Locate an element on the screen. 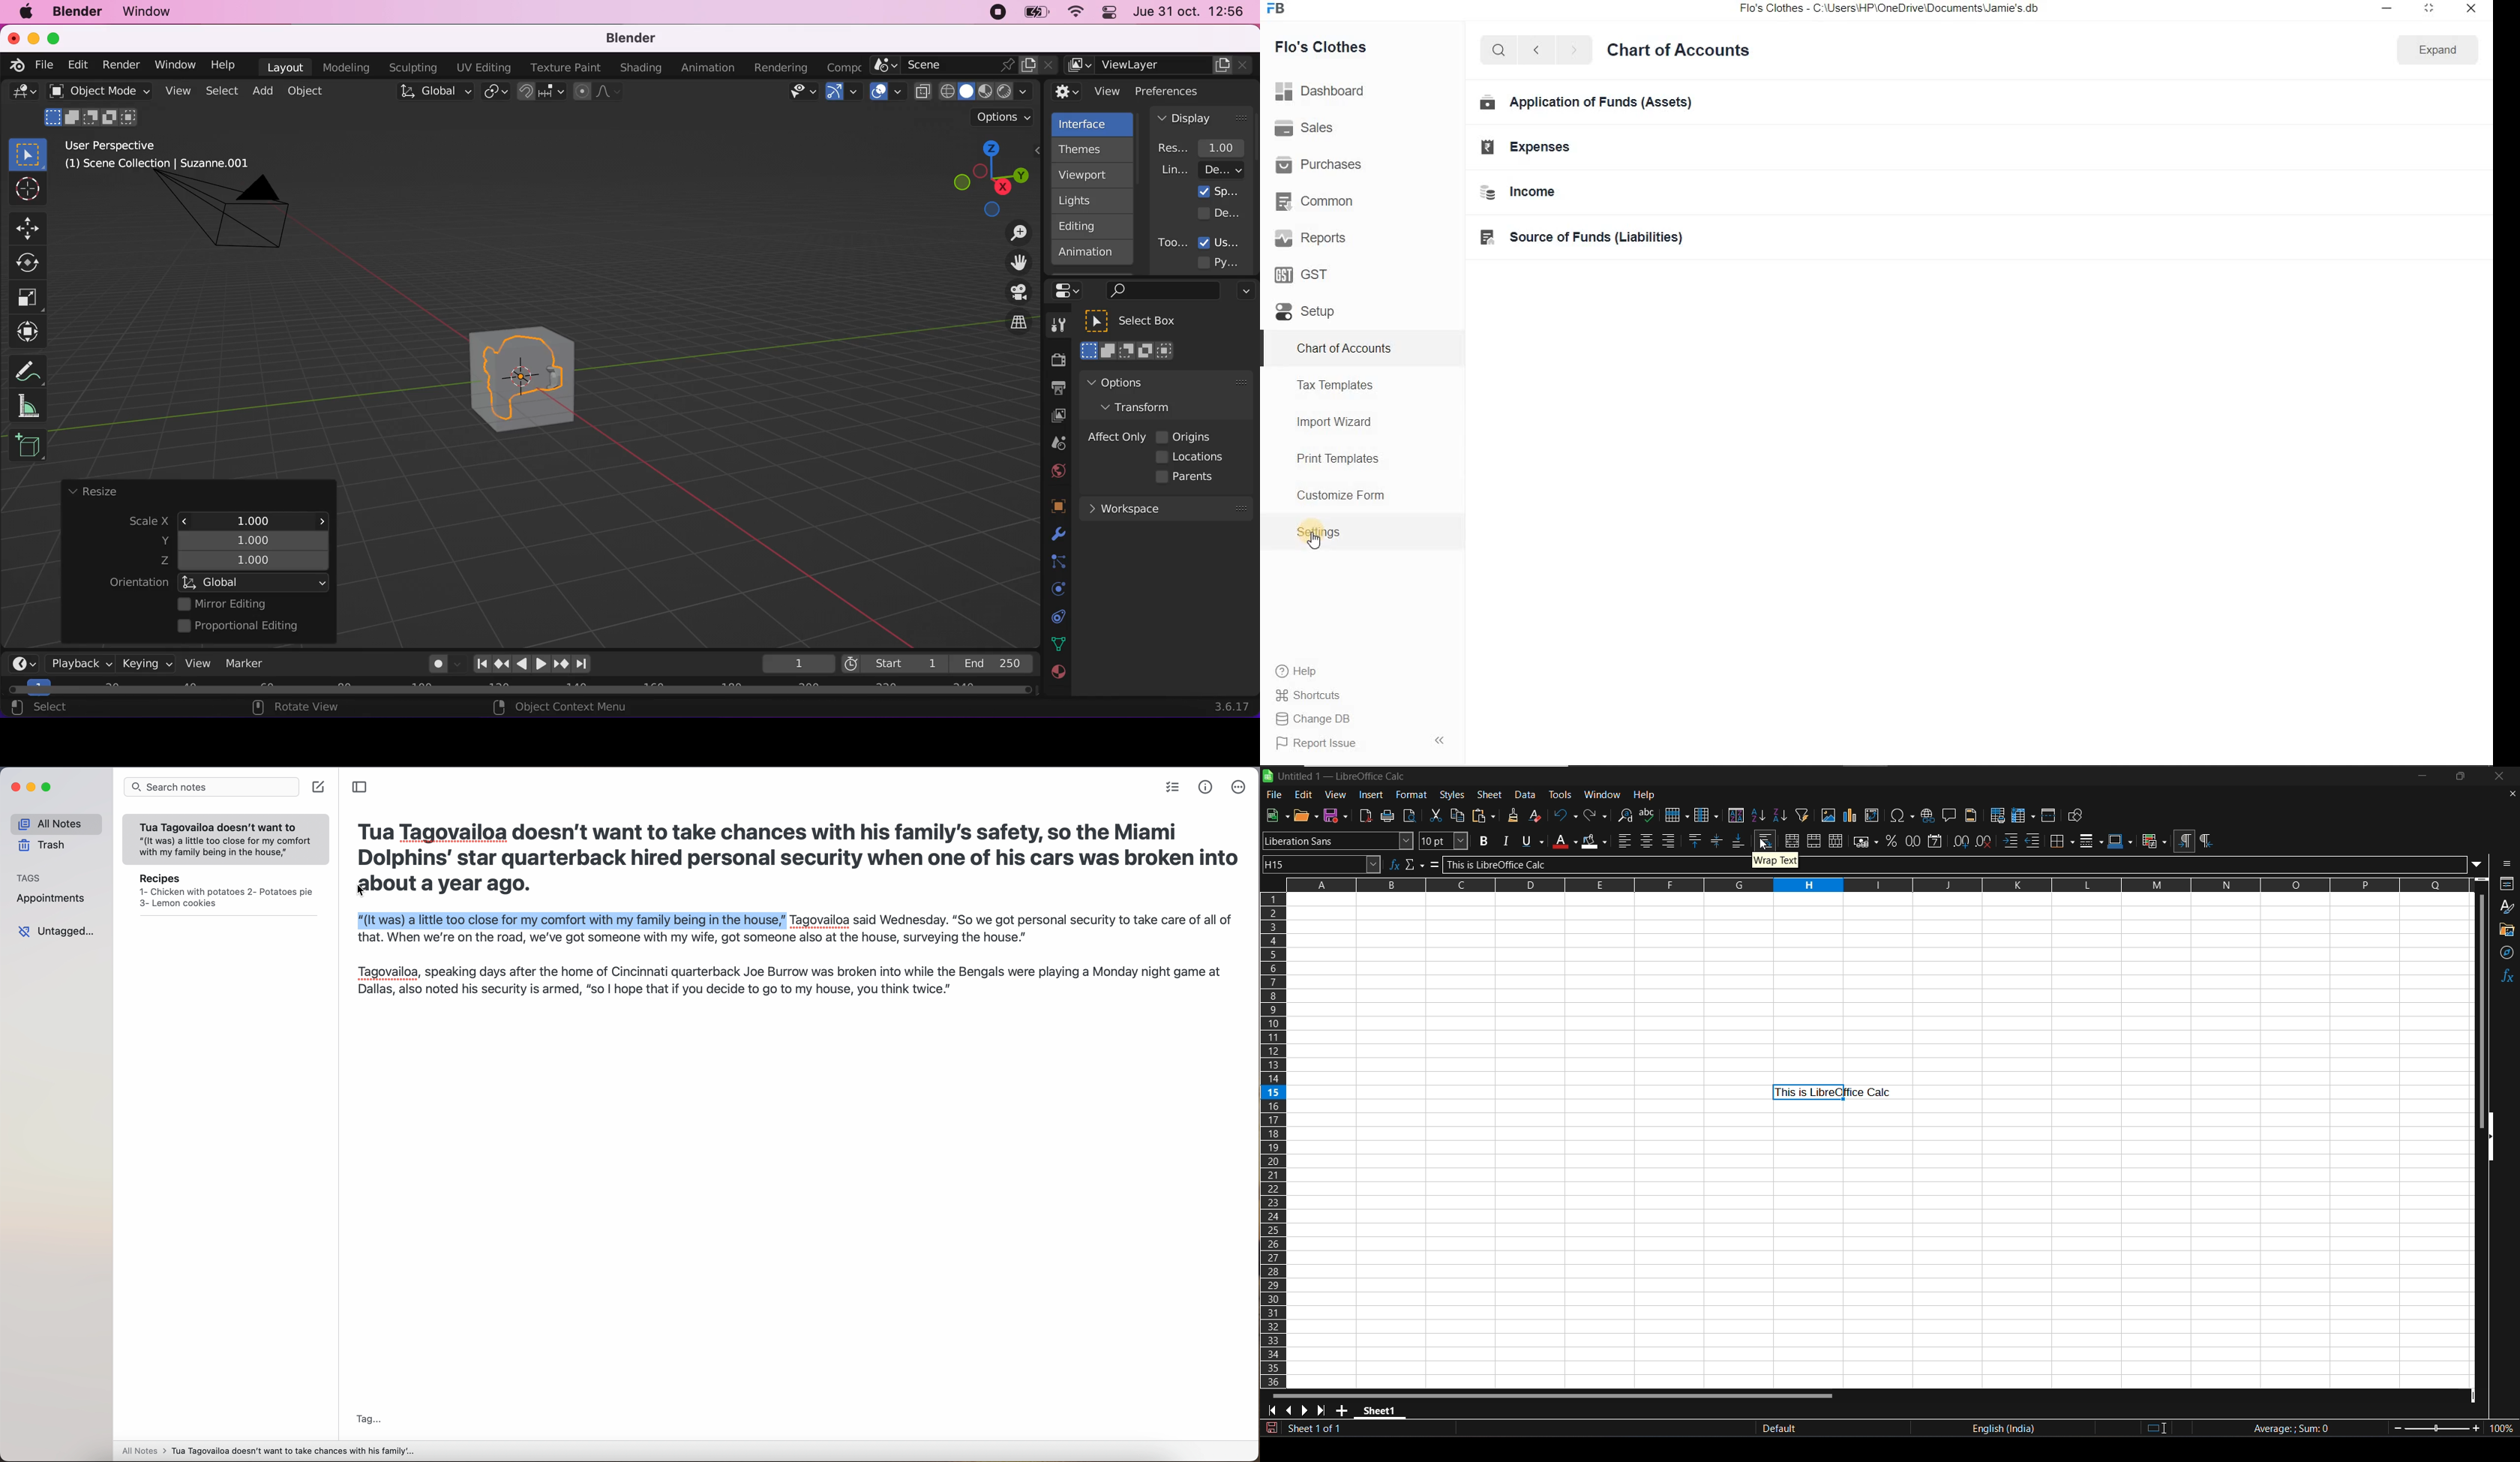 Image resolution: width=2520 pixels, height=1484 pixels. close window is located at coordinates (2473, 10).